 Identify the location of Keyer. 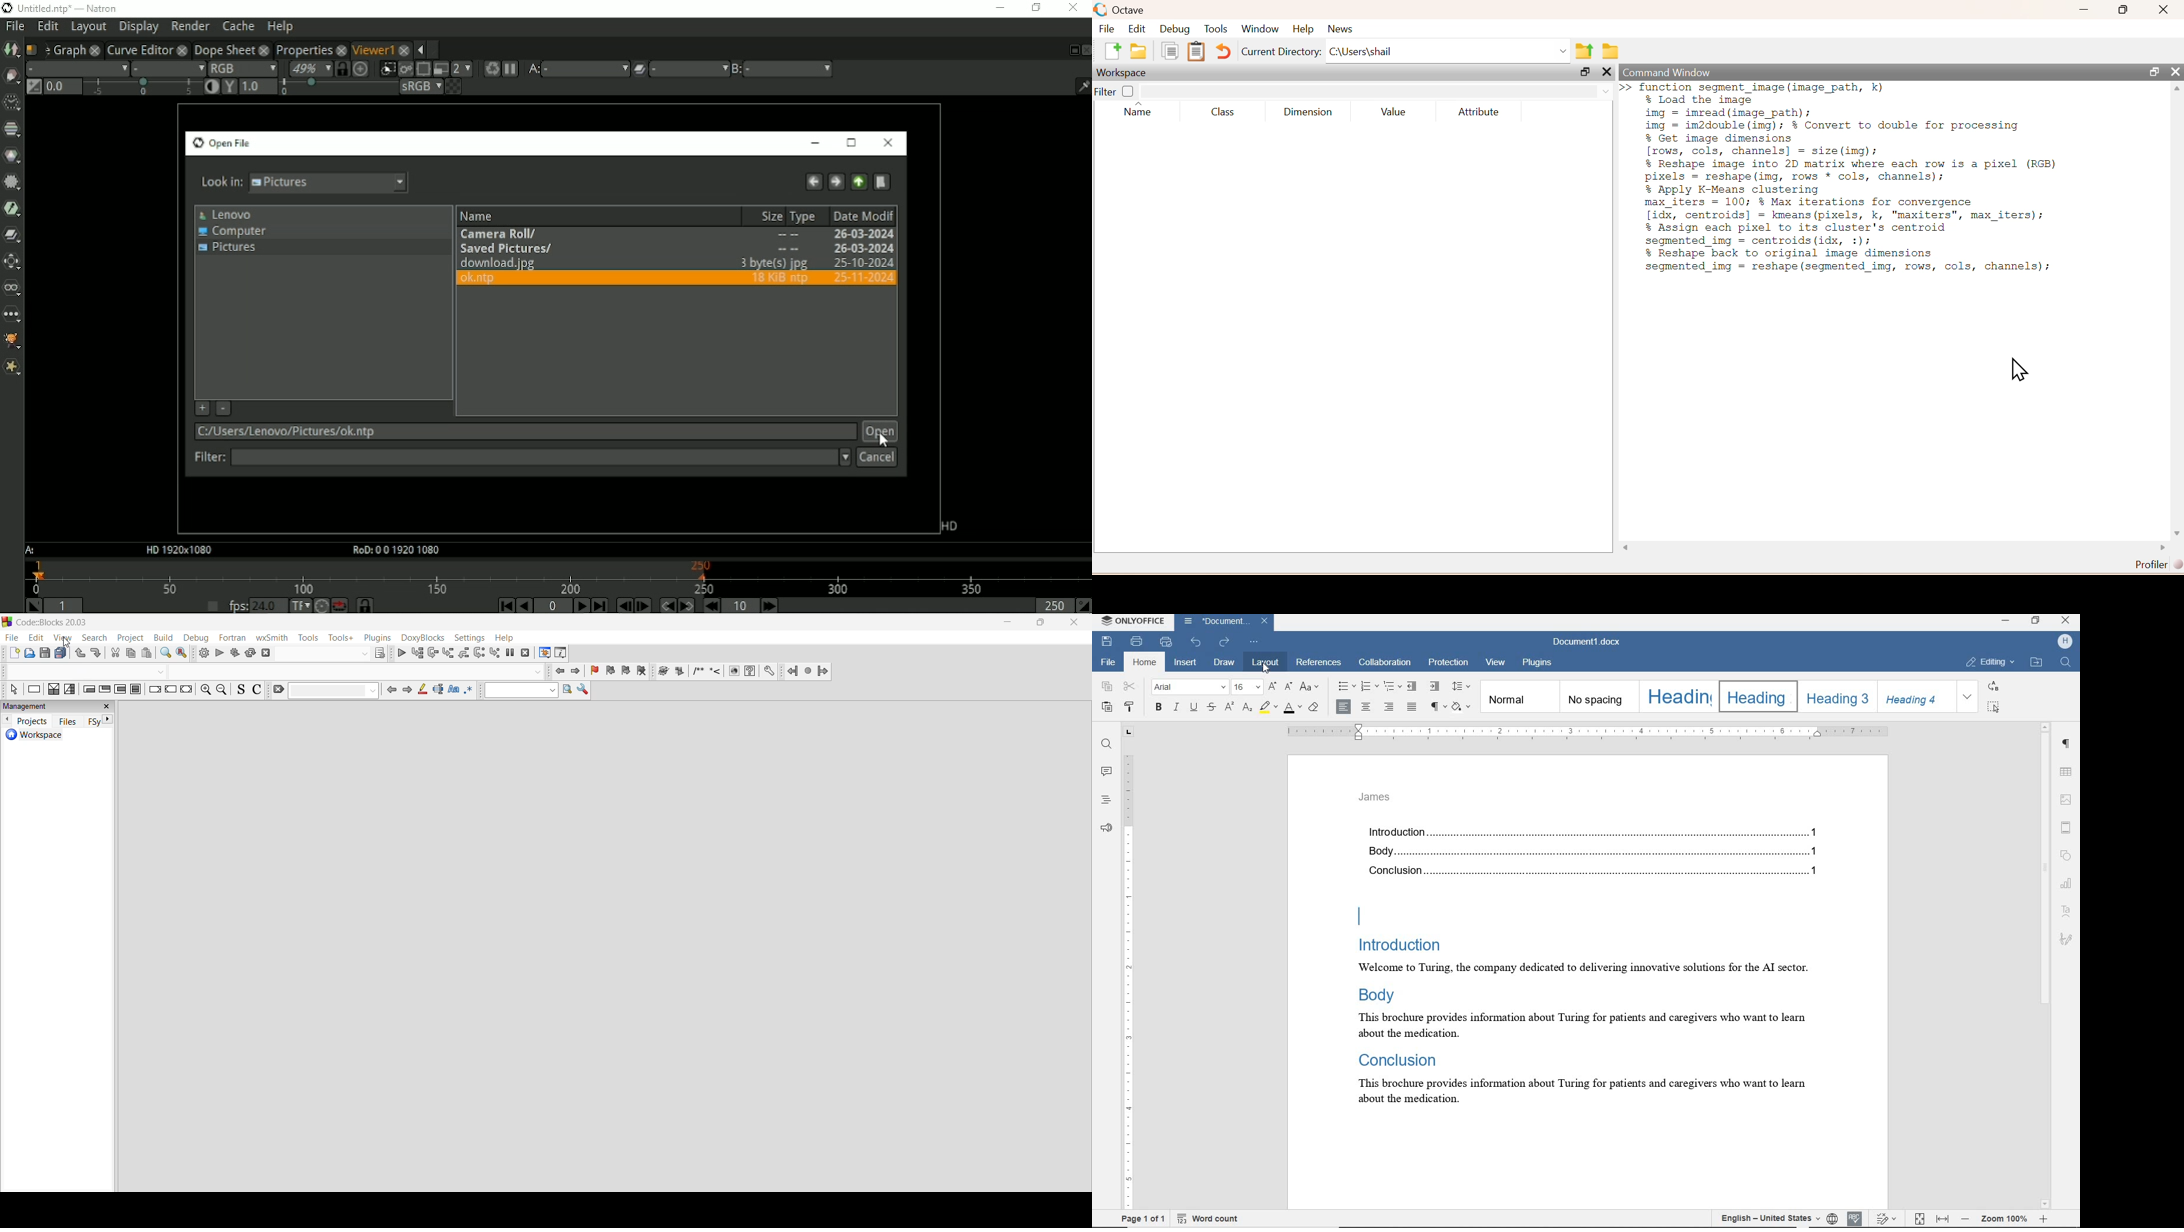
(12, 208).